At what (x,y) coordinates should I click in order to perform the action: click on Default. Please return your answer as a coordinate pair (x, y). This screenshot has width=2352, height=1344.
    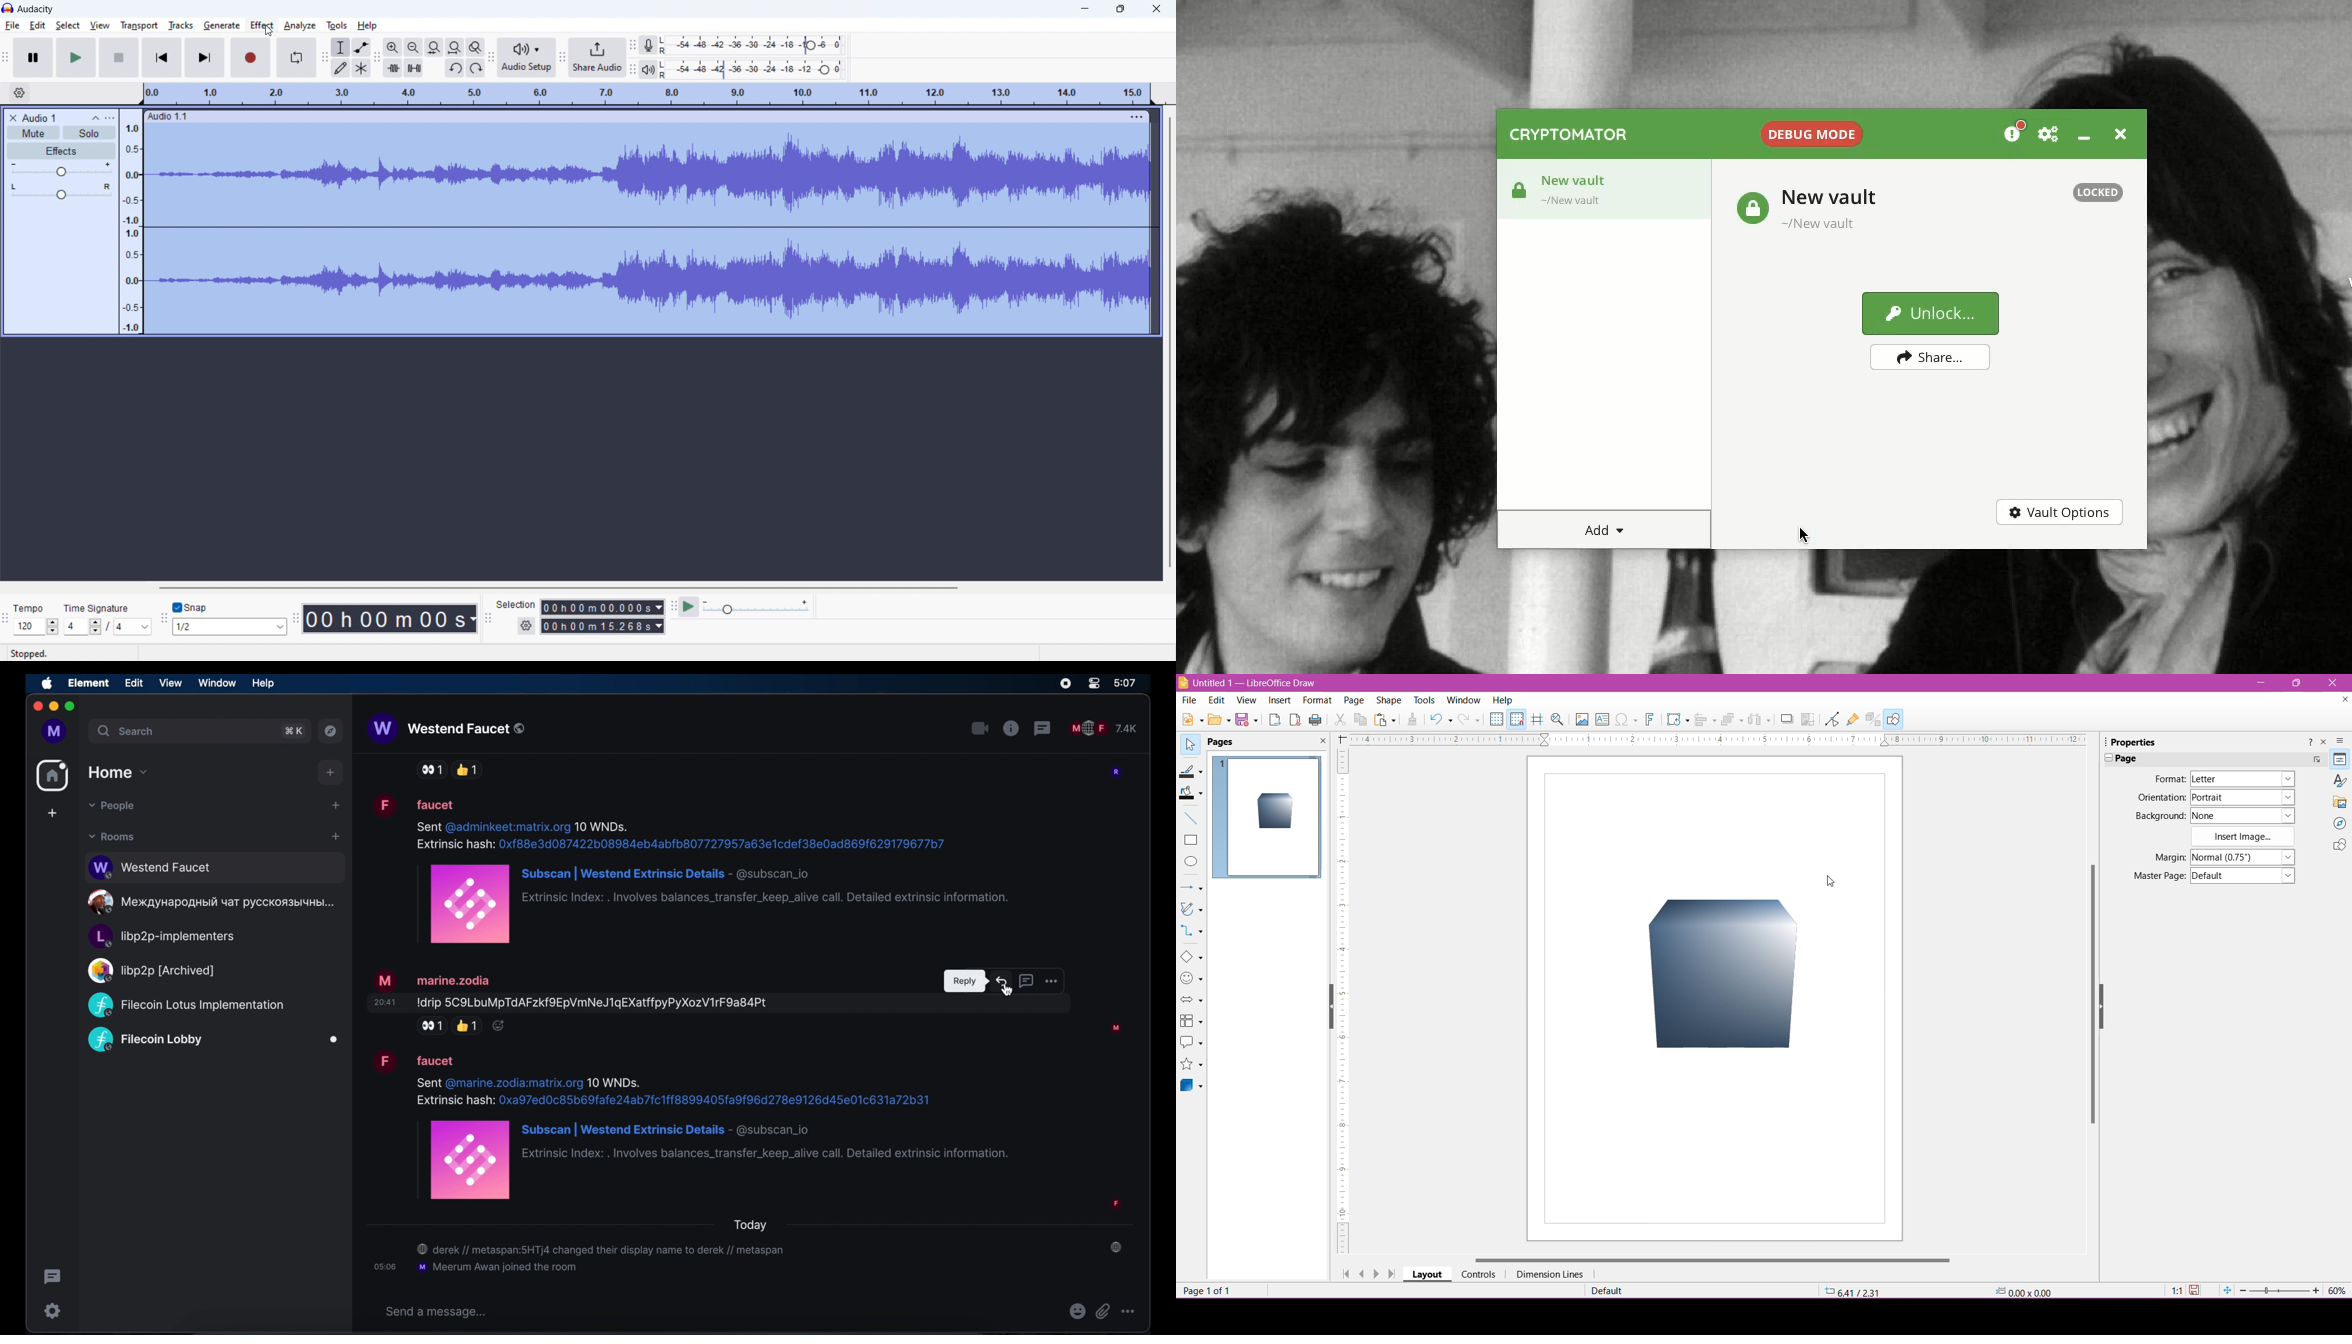
    Looking at the image, I should click on (1610, 1291).